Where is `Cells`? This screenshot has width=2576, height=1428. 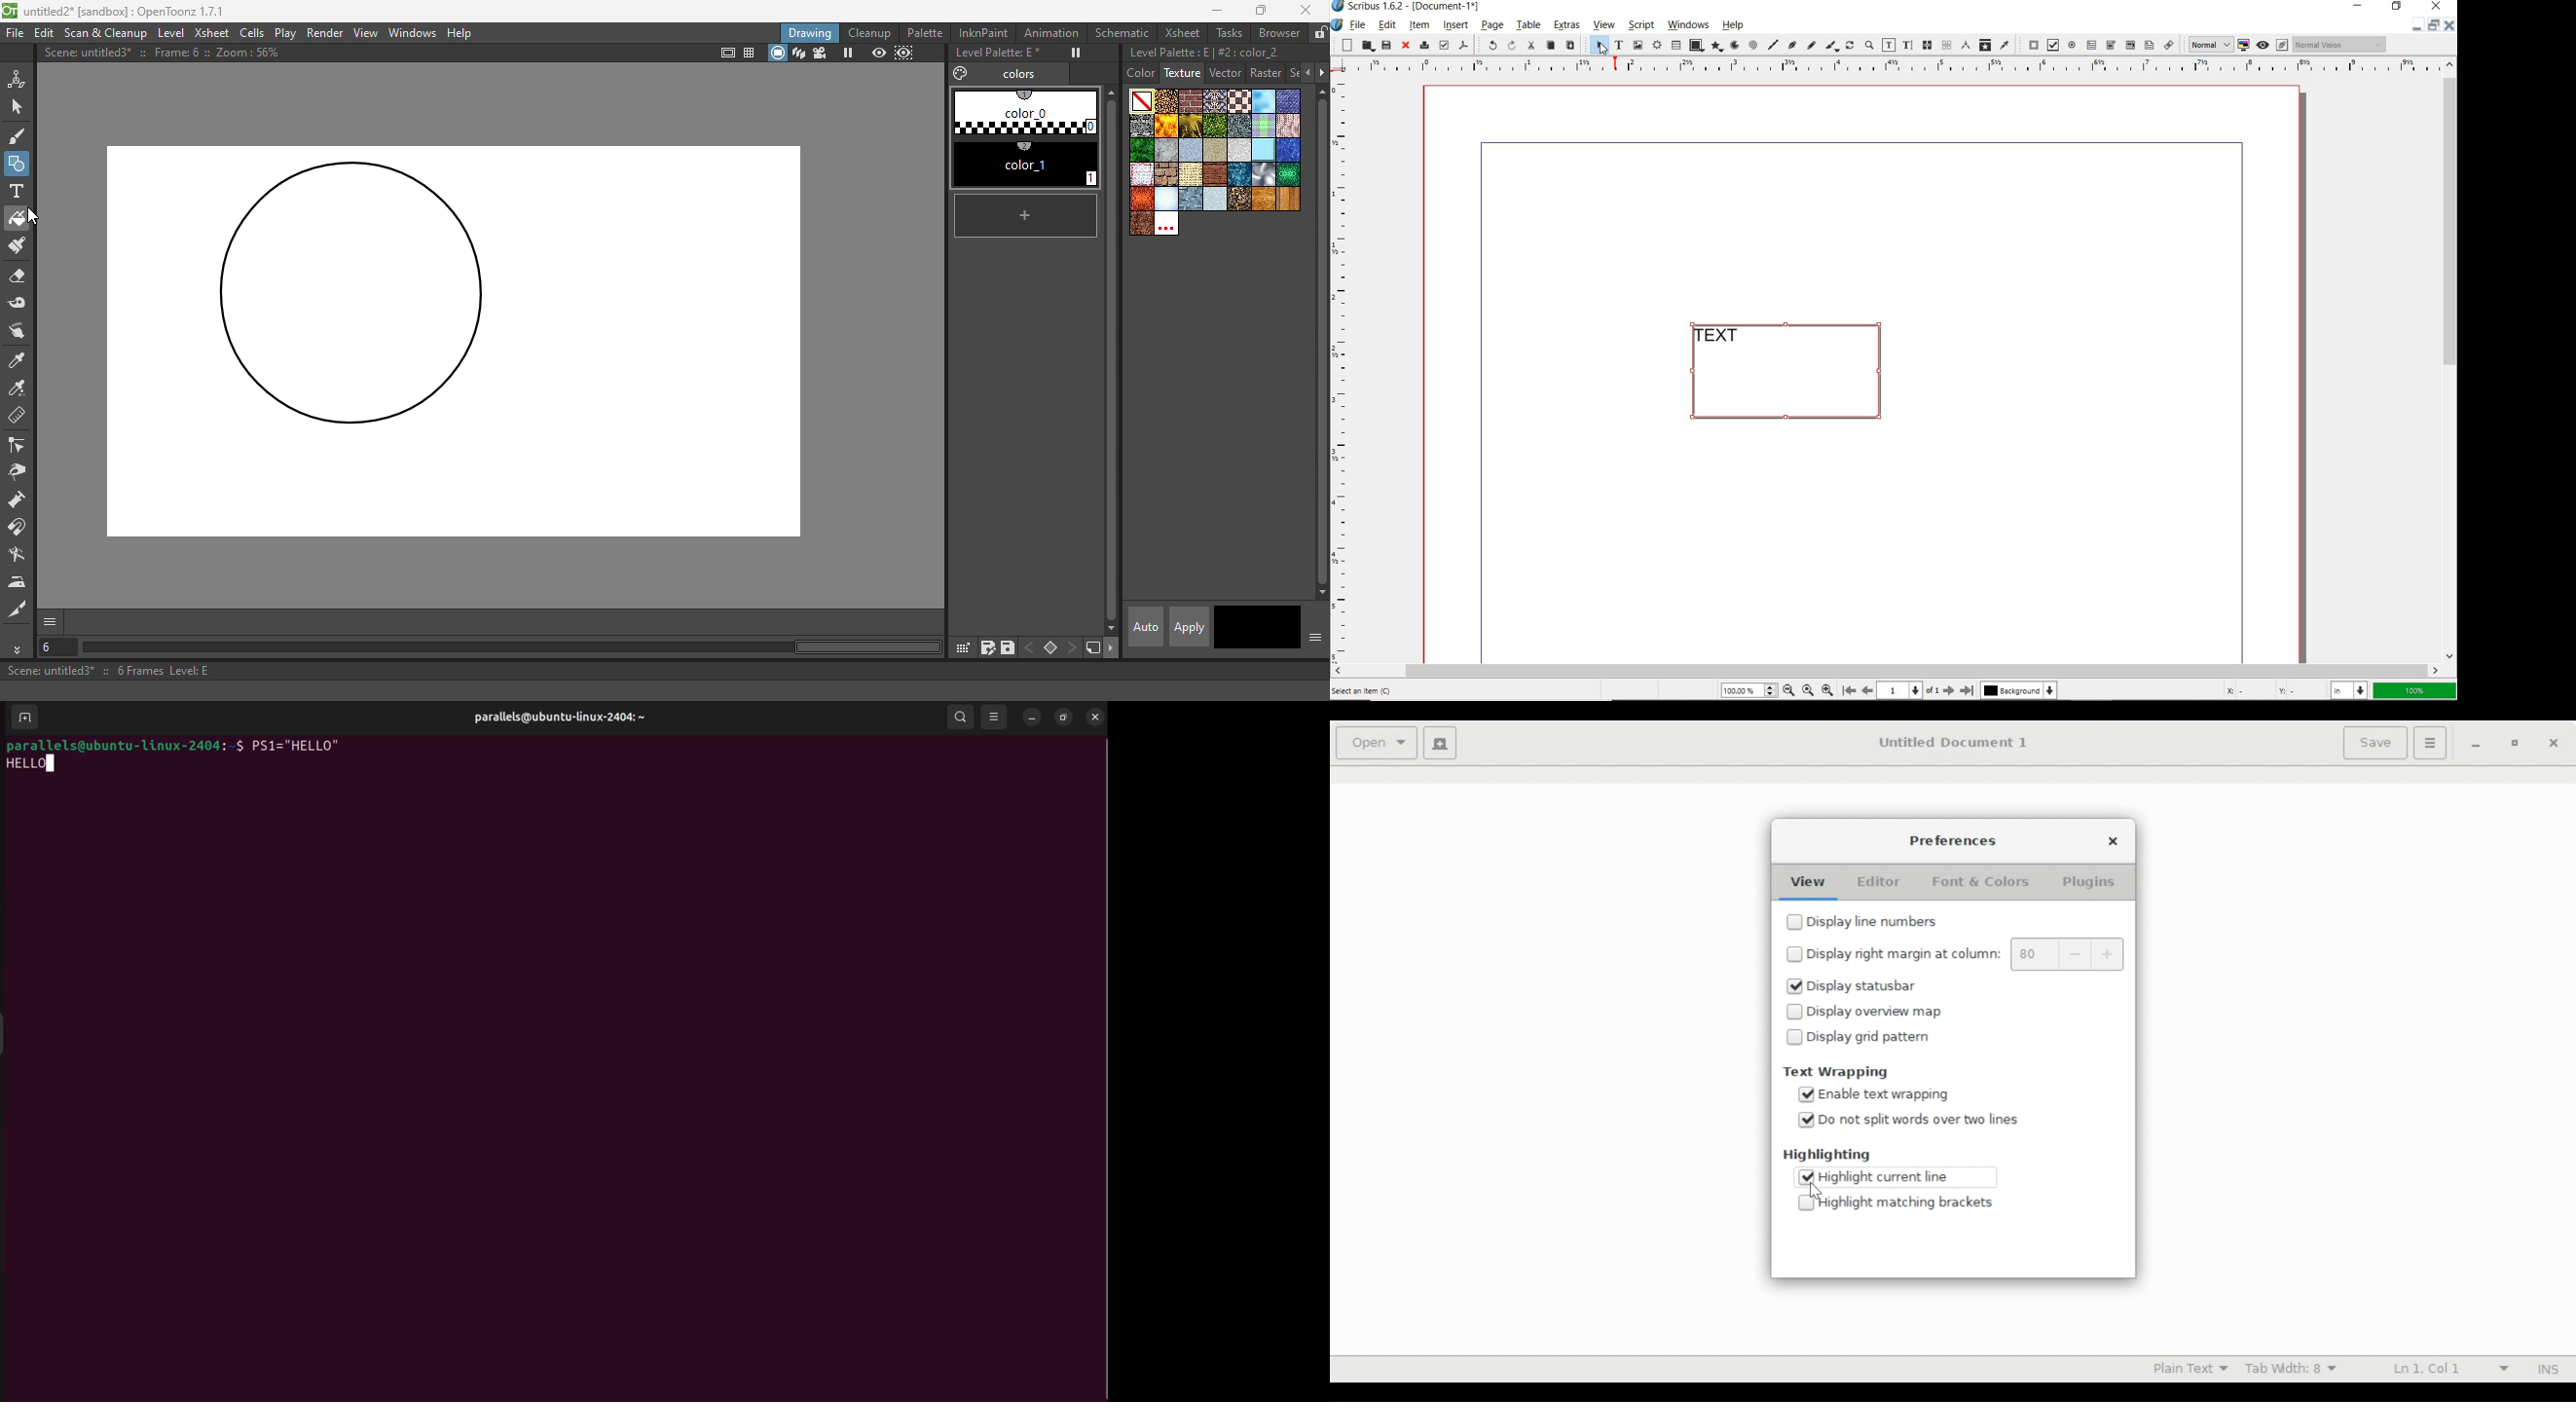
Cells is located at coordinates (251, 33).